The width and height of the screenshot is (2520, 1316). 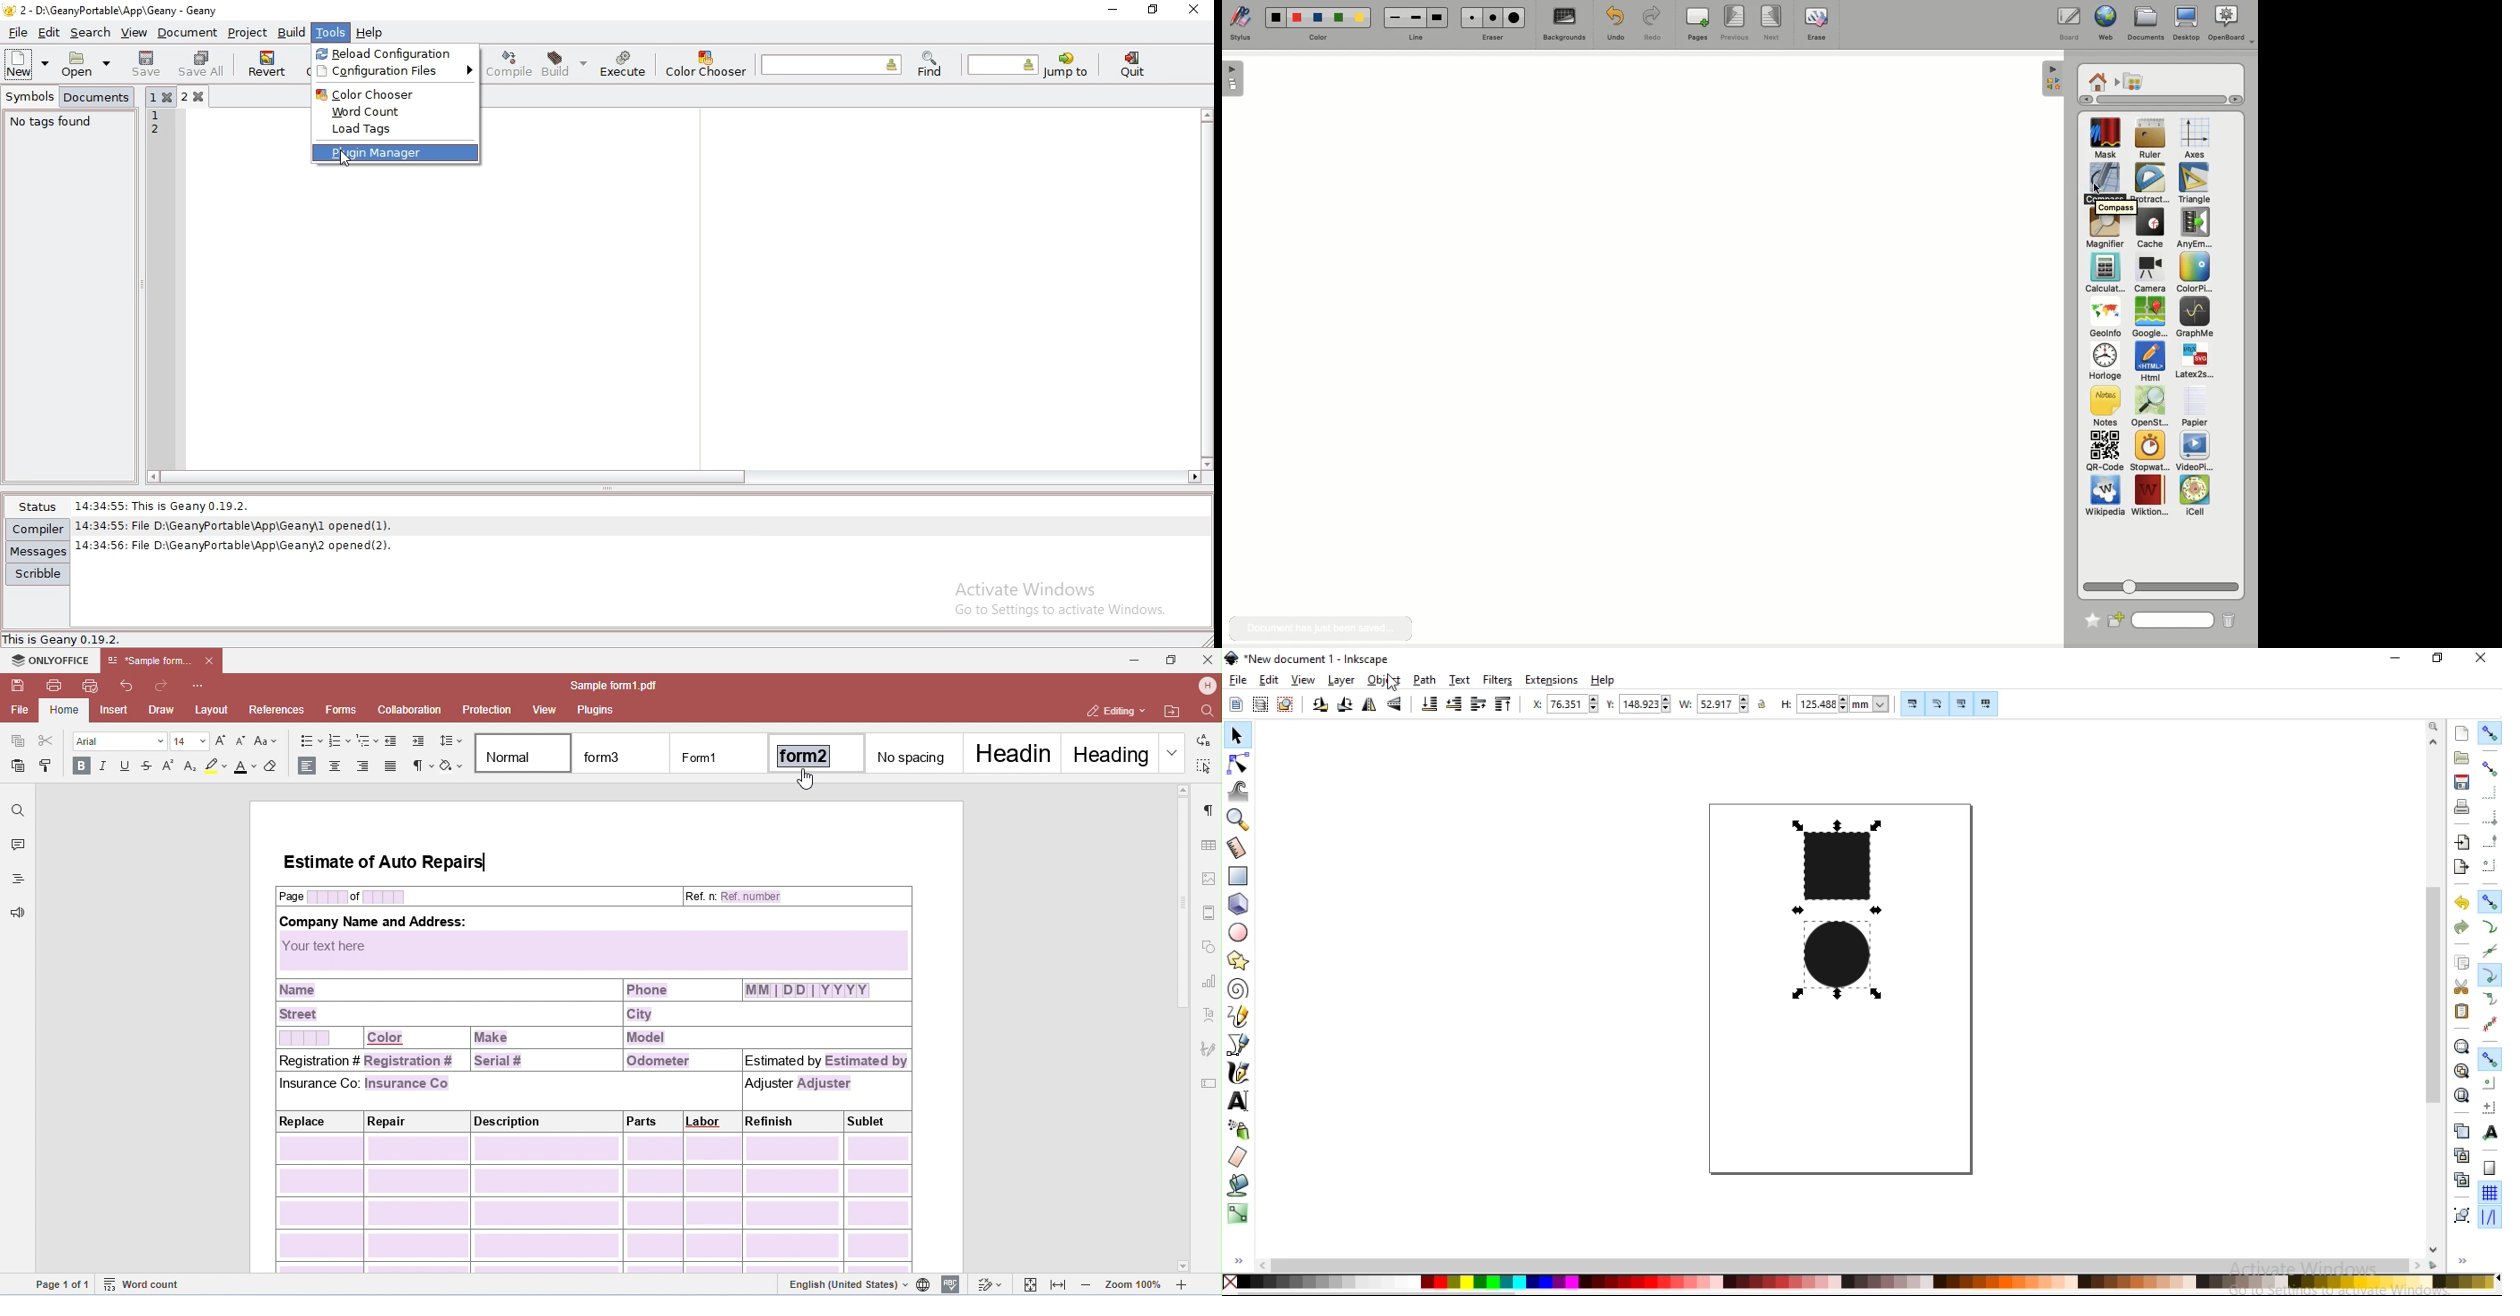 I want to click on Horloge, so click(x=2105, y=362).